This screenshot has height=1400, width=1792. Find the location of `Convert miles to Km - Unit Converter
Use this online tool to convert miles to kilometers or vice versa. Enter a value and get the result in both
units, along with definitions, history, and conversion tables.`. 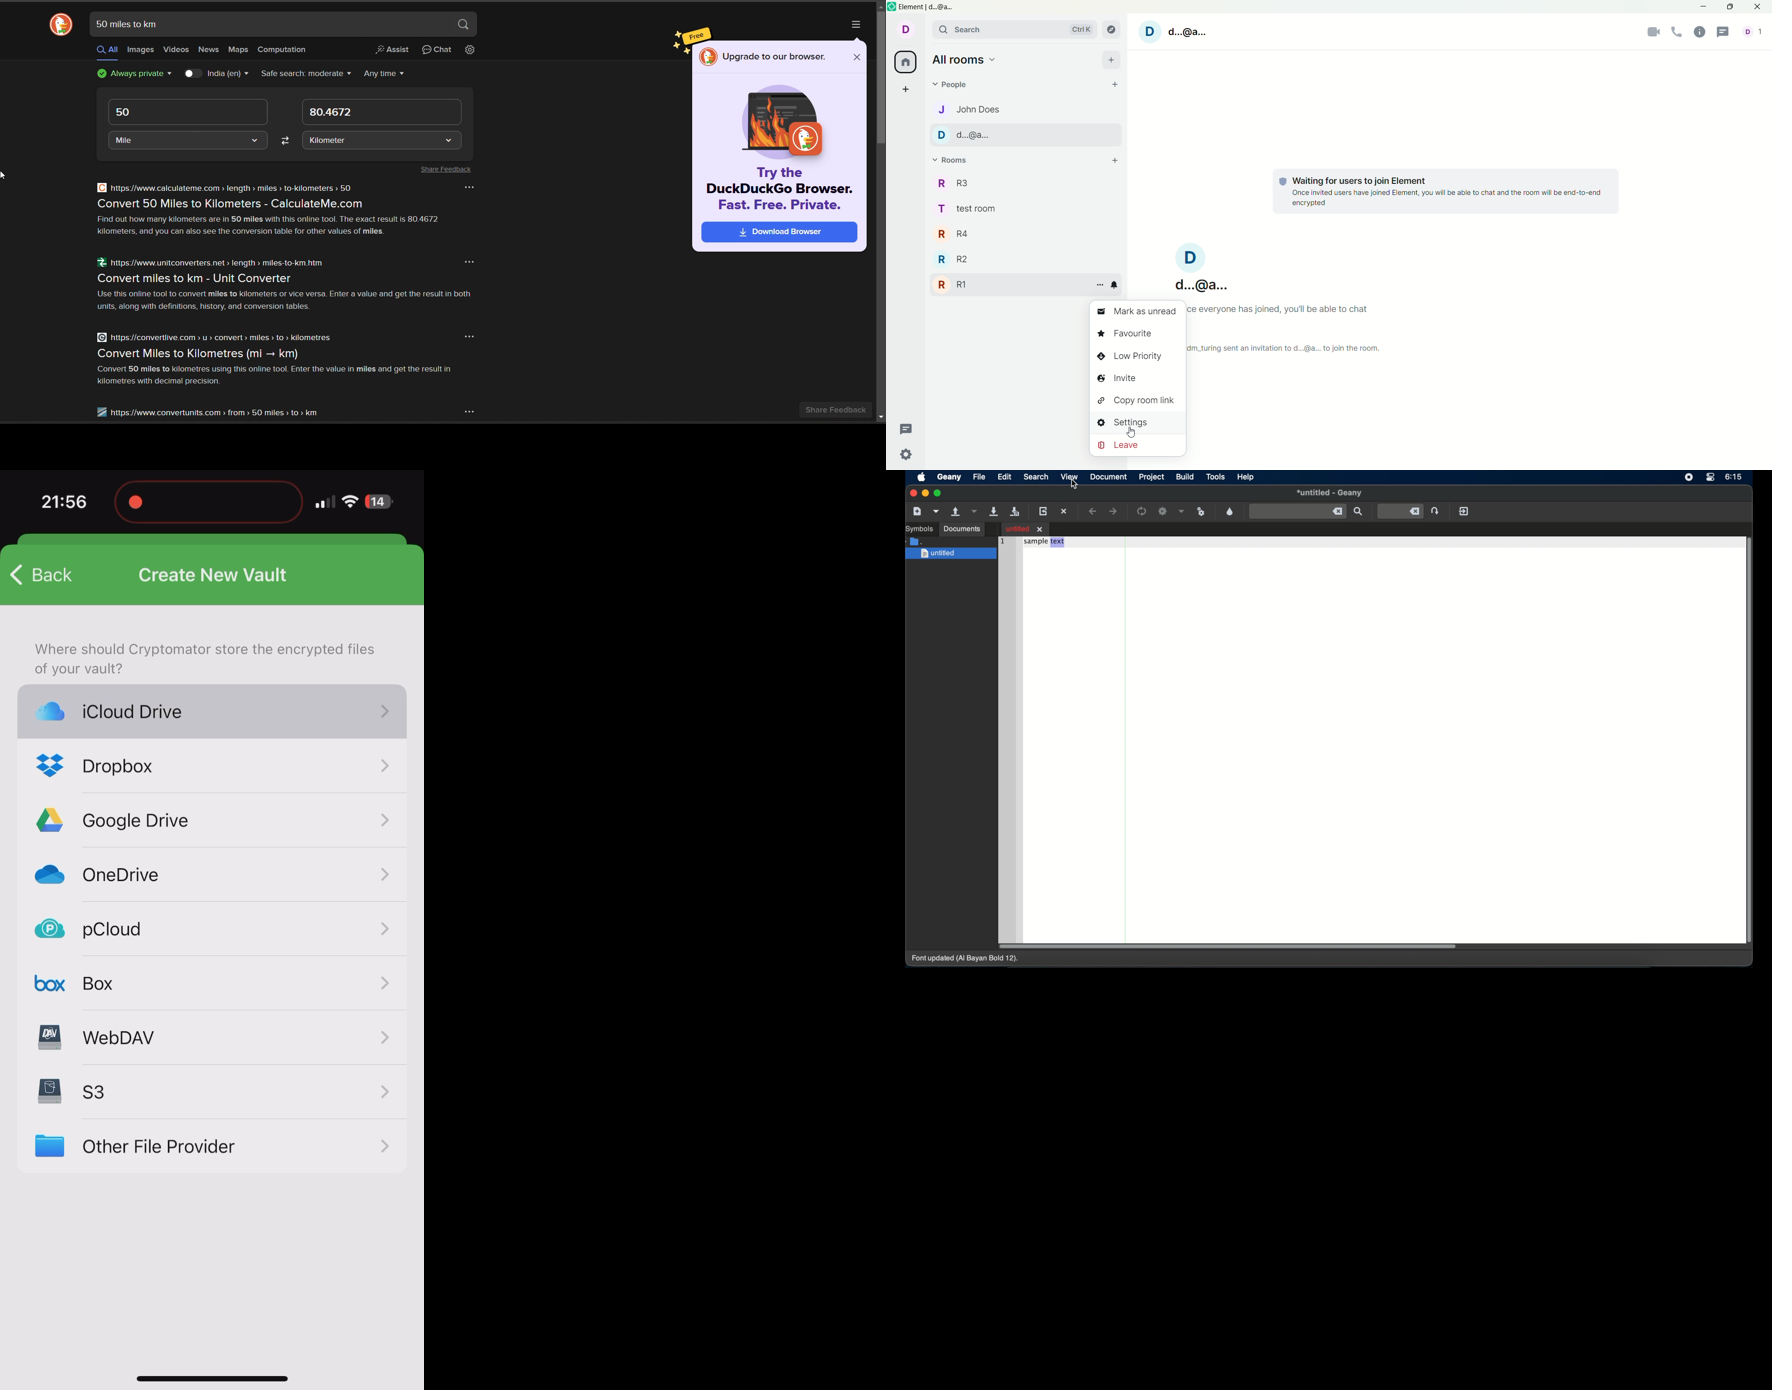

Convert miles to Km - Unit Converter
Use this online tool to convert miles to kilometers or vice versa. Enter a value and get the result in both
units, along with definitions, history, and conversion tables. is located at coordinates (297, 293).